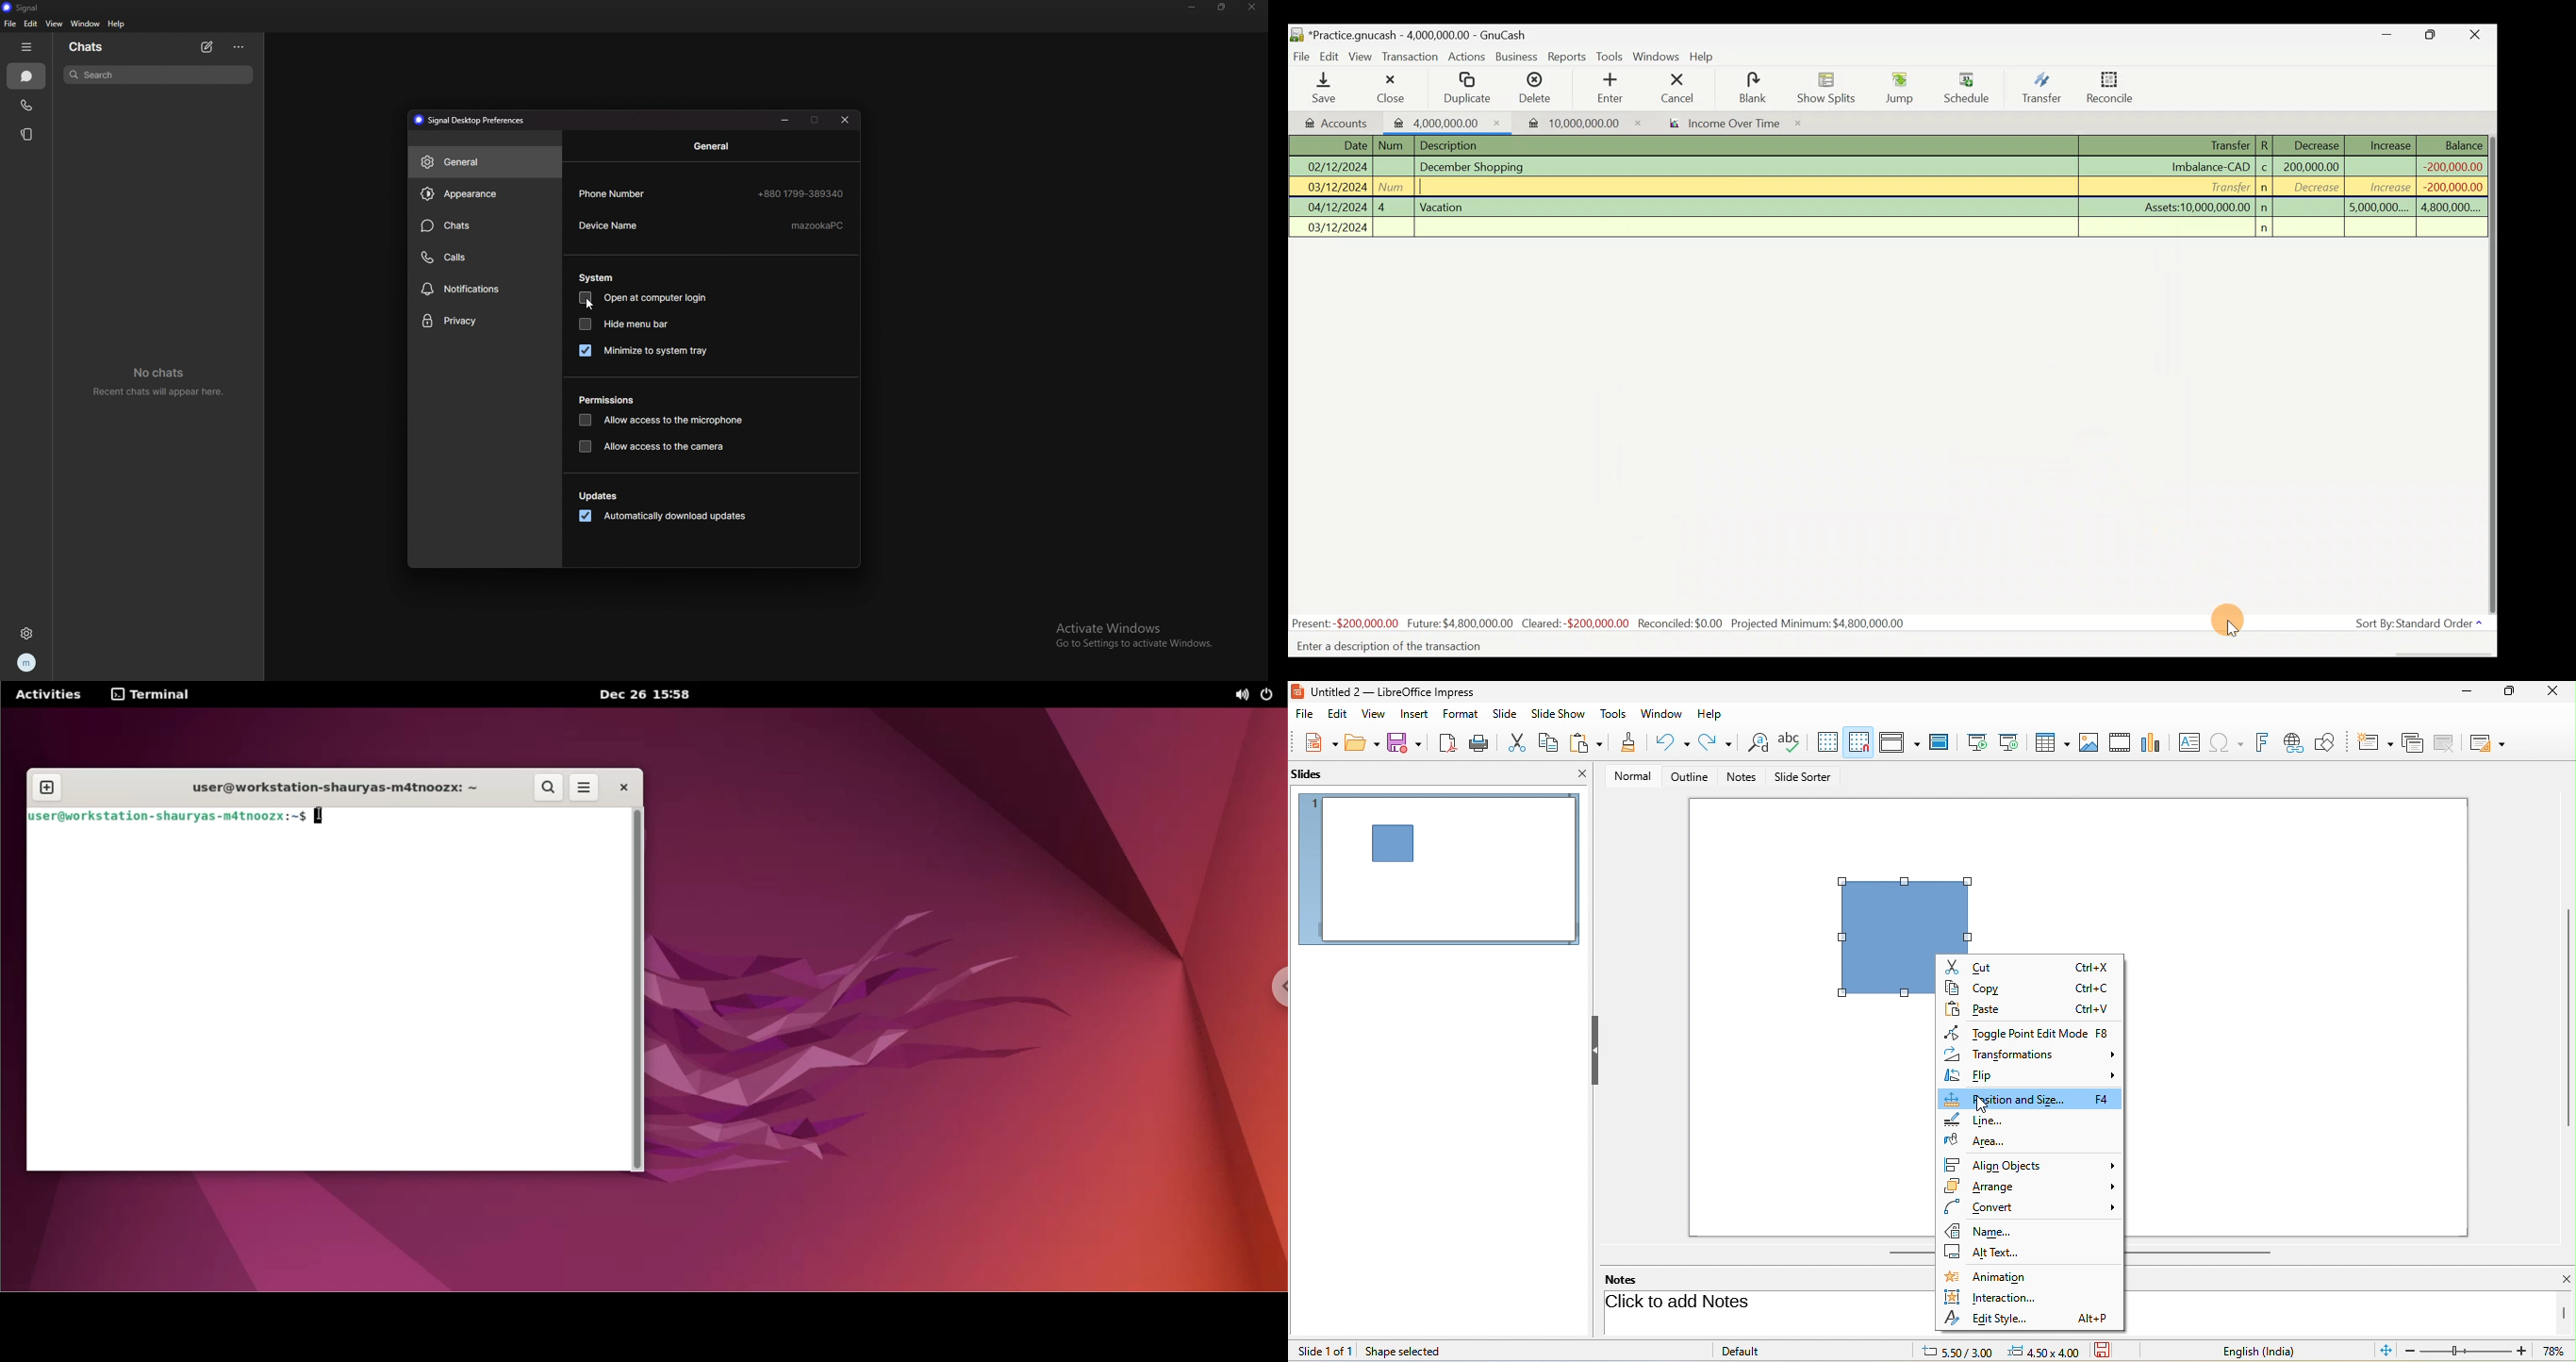 The image size is (2576, 1372). Describe the element at coordinates (2265, 740) in the screenshot. I see `font work text` at that location.